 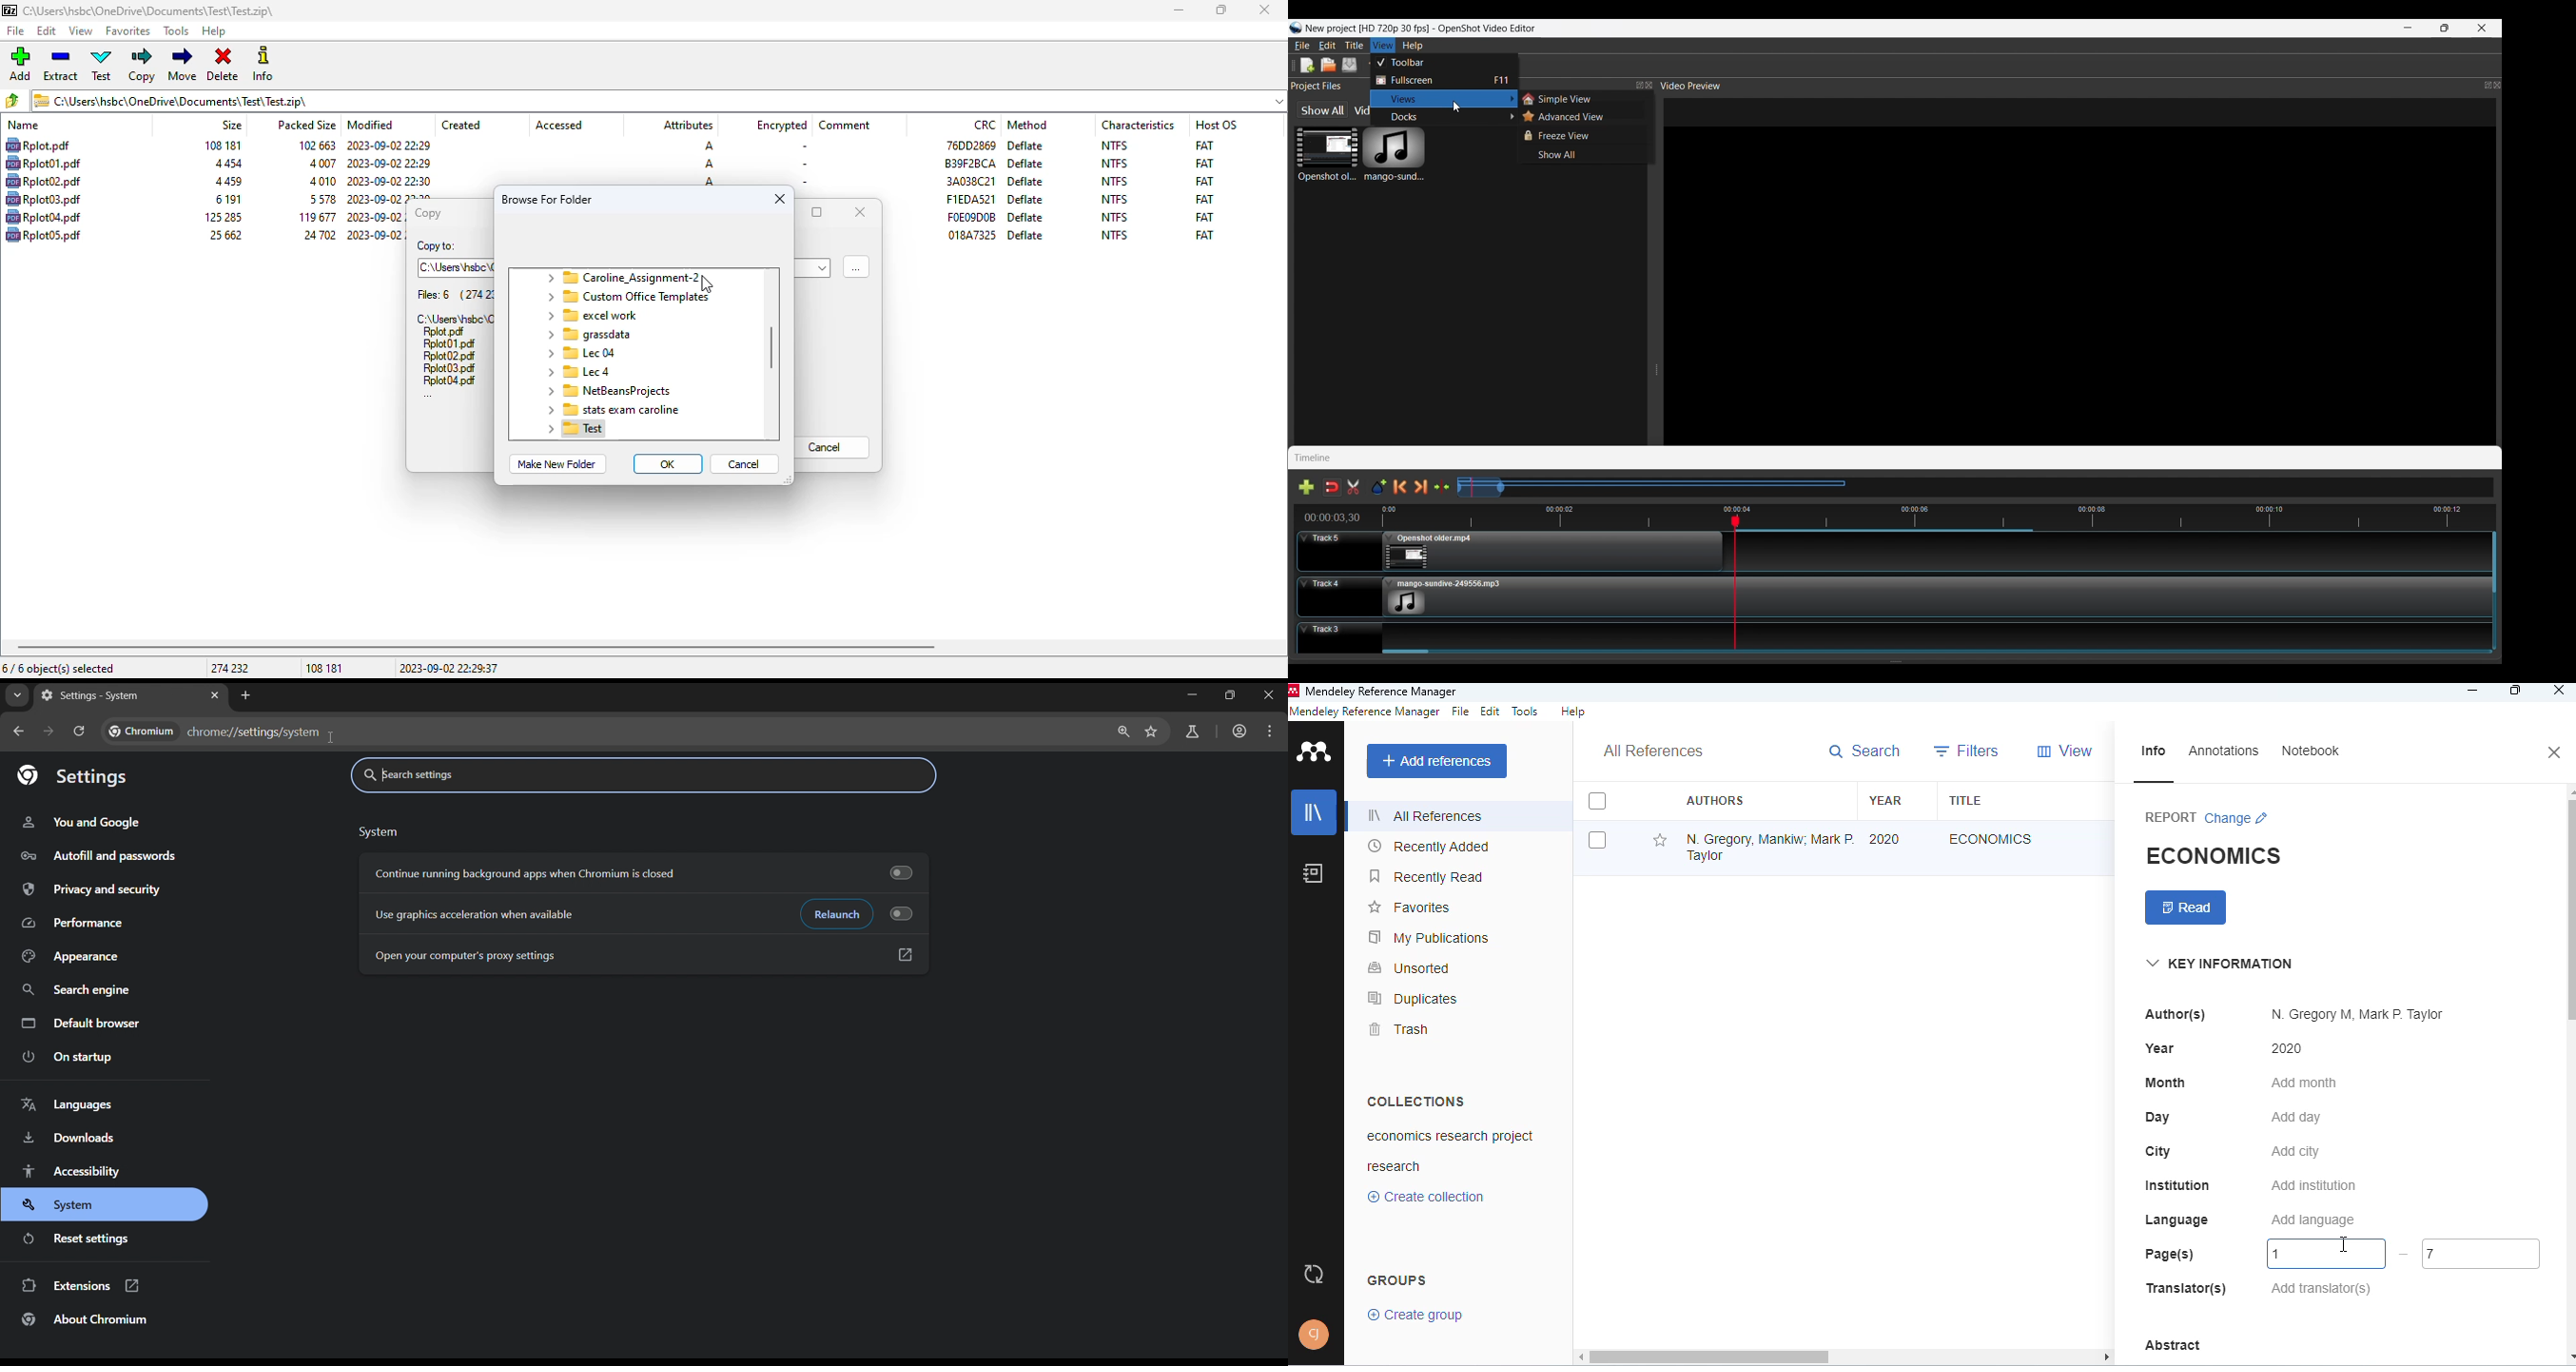 I want to click on ..., so click(x=428, y=396).